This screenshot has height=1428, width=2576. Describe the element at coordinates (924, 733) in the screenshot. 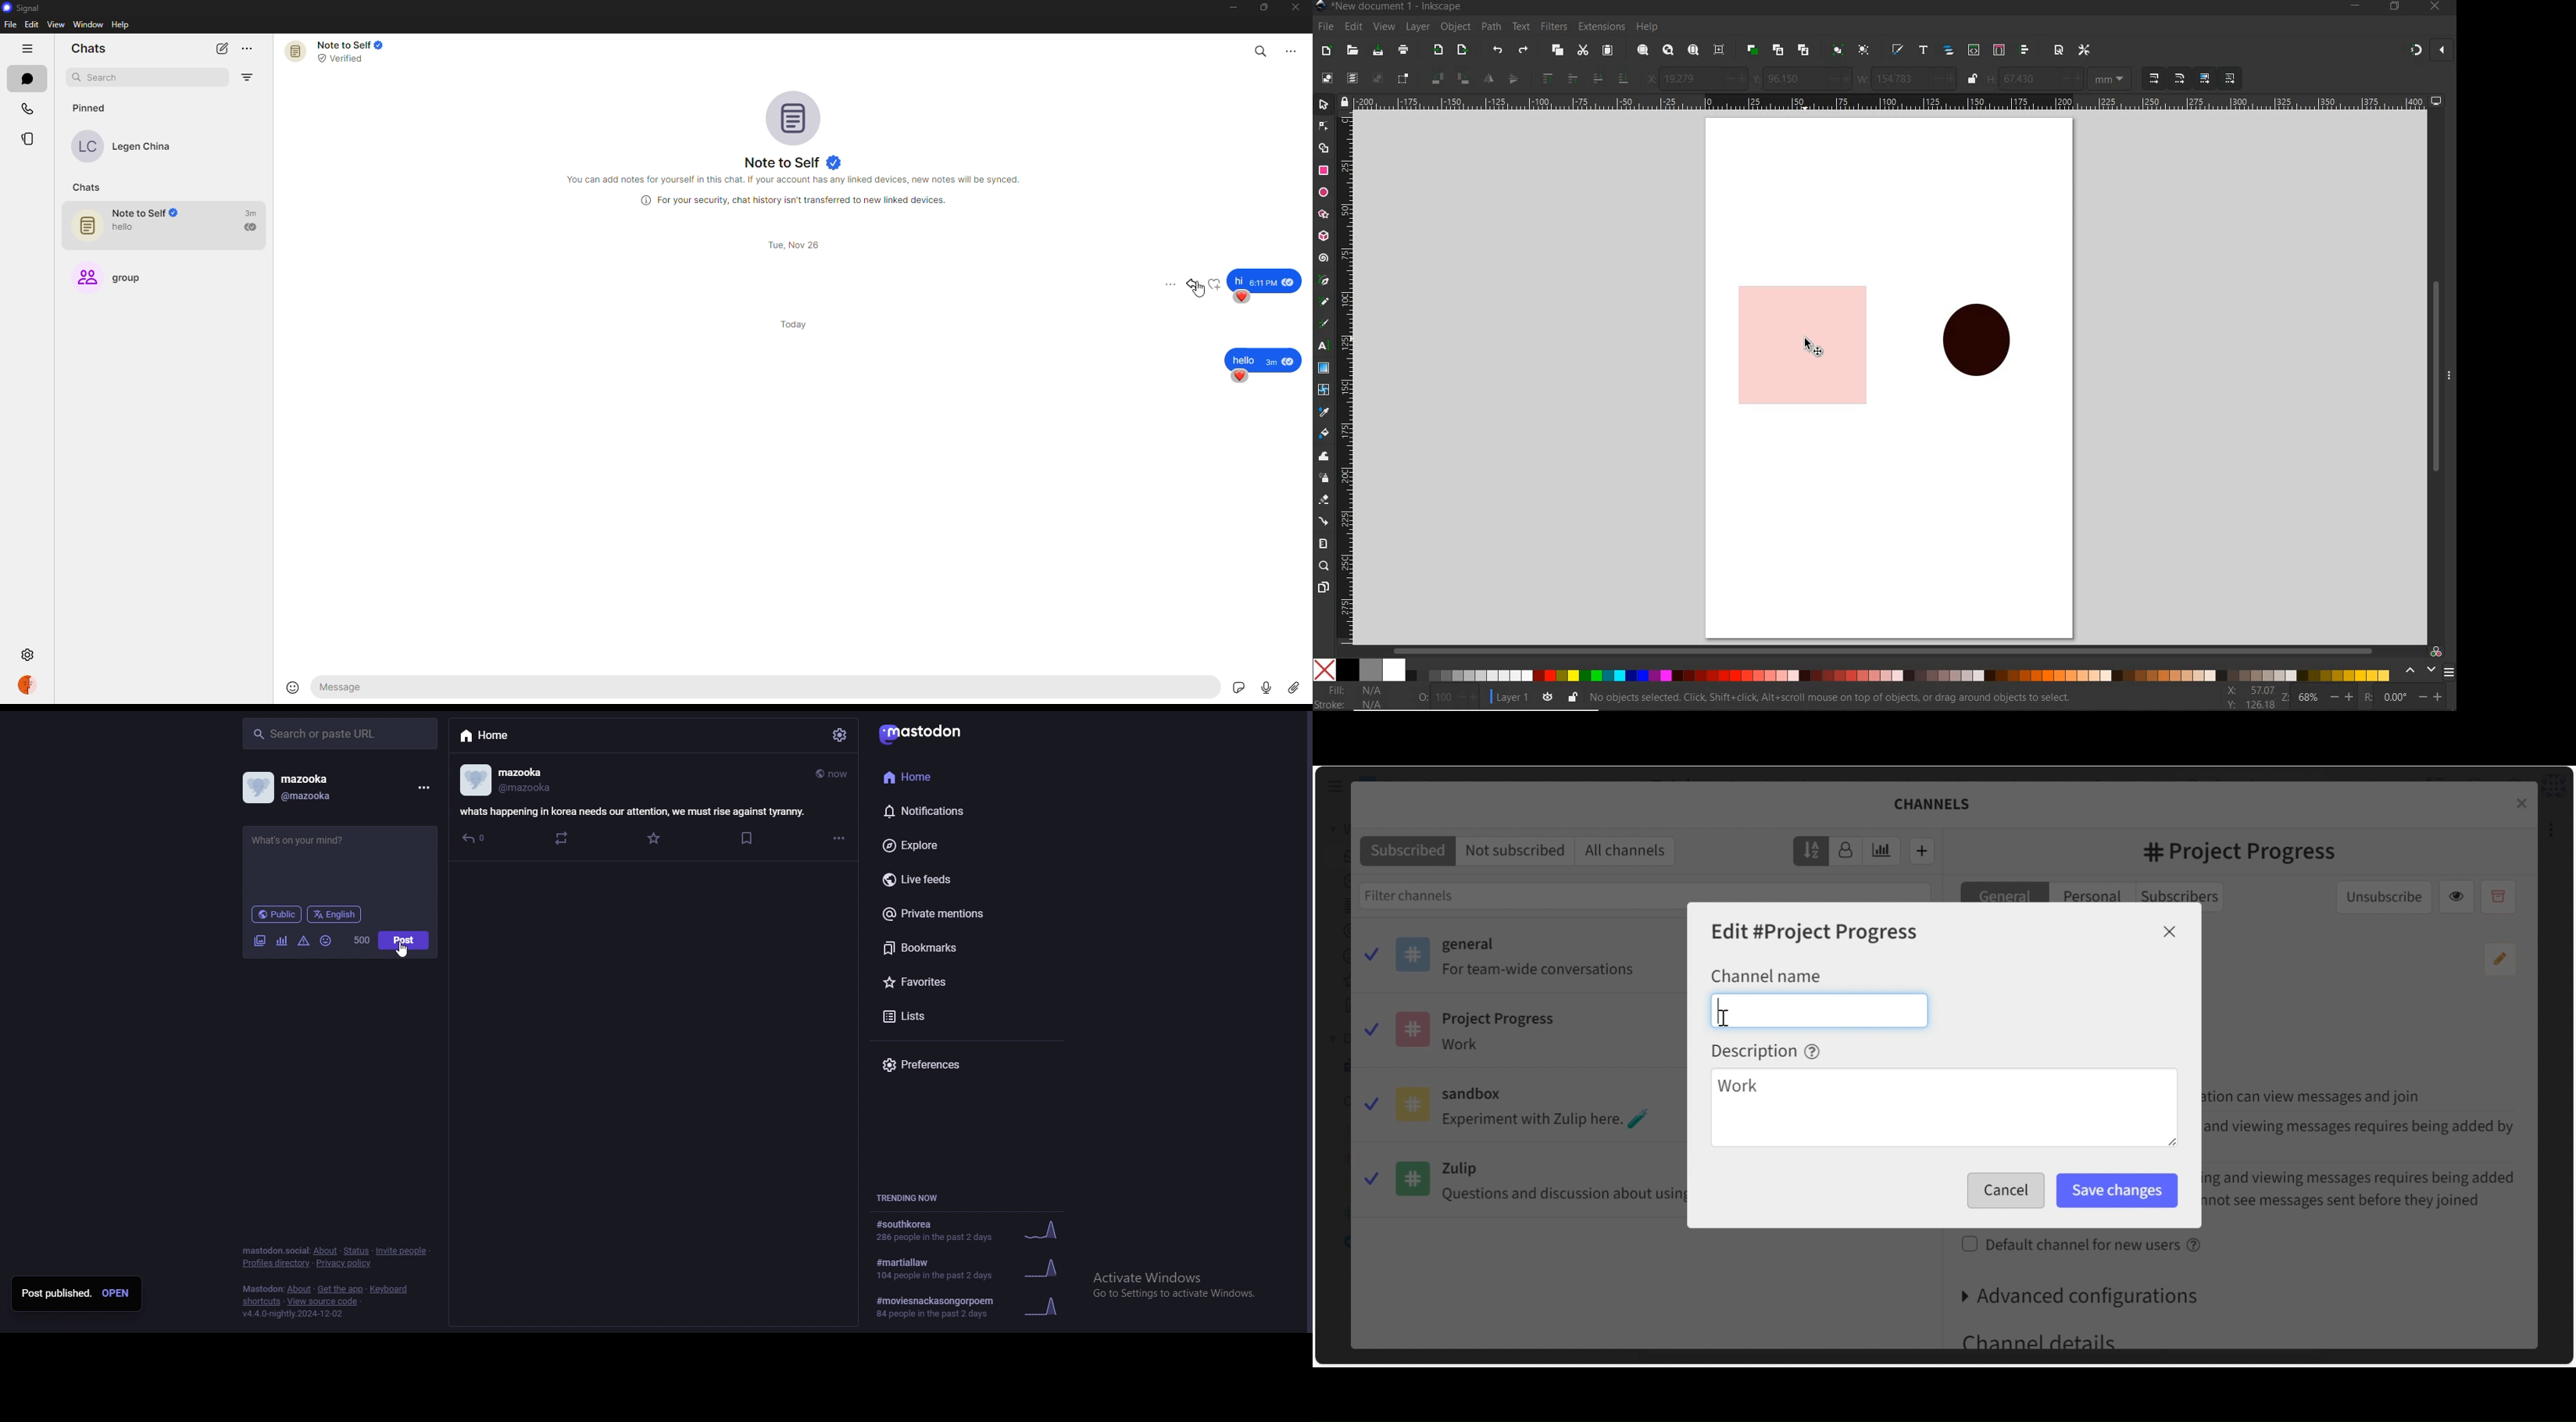

I see `mastodon` at that location.